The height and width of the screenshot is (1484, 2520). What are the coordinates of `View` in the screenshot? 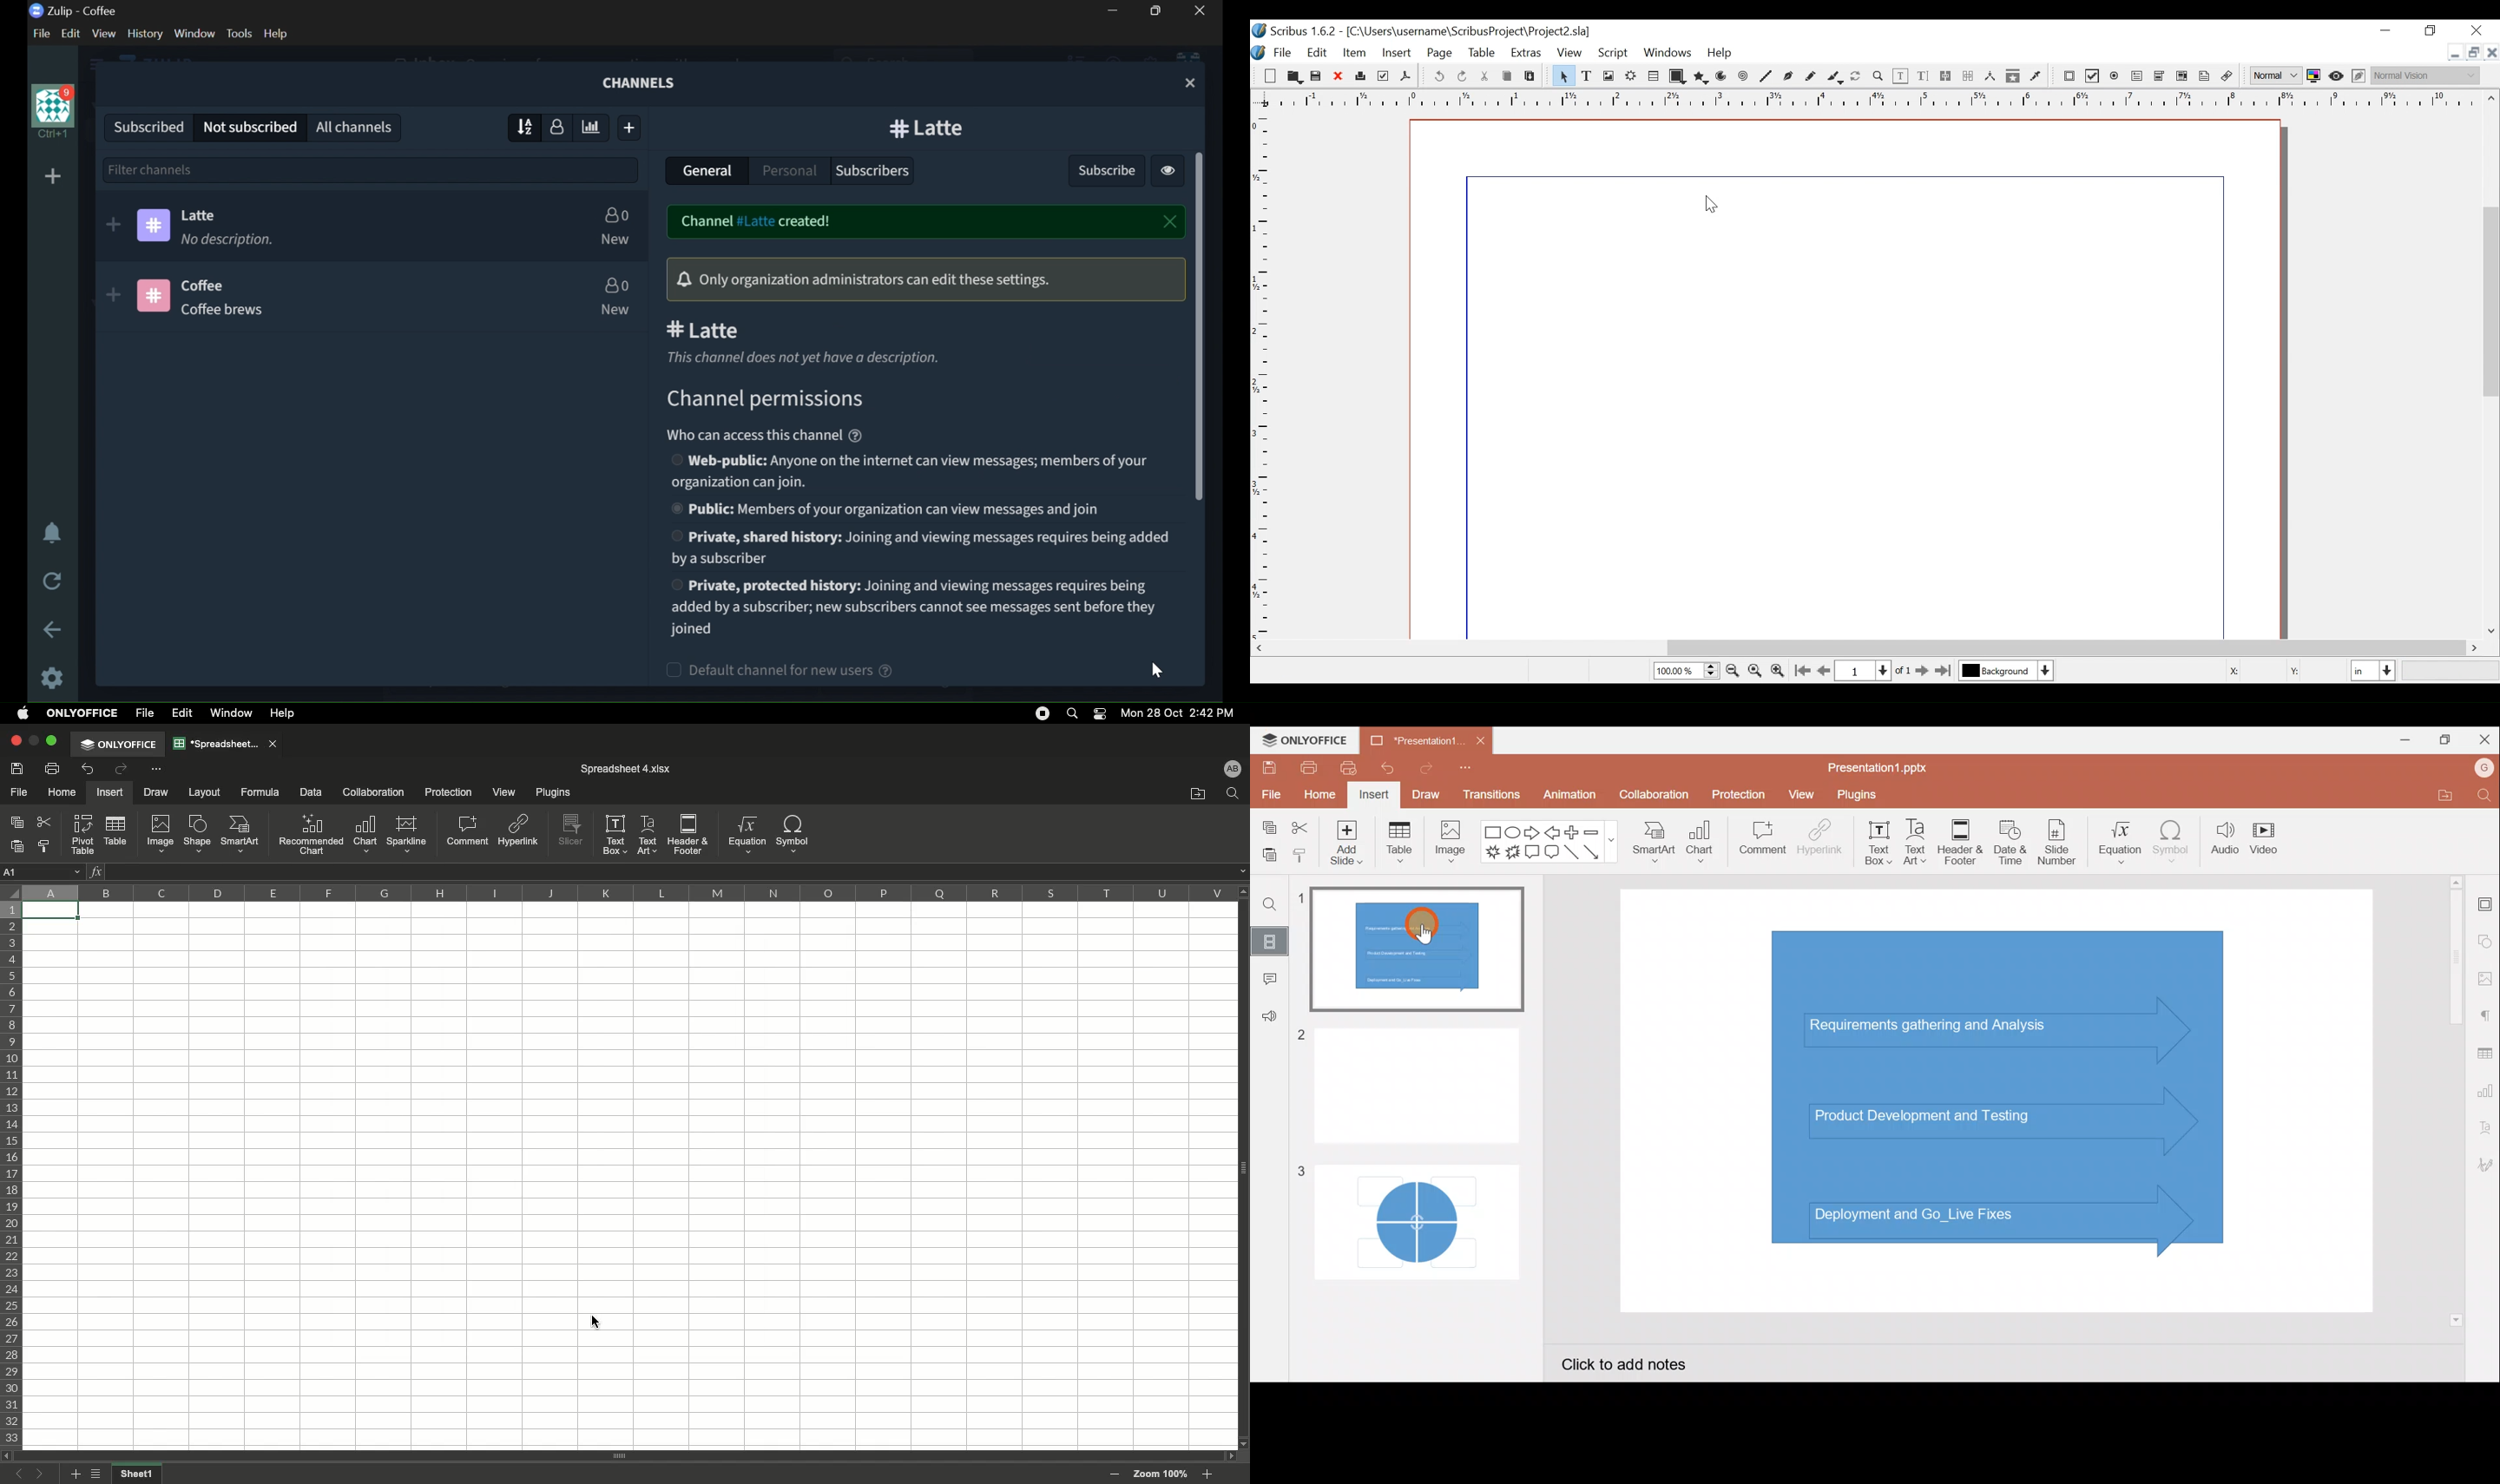 It's located at (1568, 54).